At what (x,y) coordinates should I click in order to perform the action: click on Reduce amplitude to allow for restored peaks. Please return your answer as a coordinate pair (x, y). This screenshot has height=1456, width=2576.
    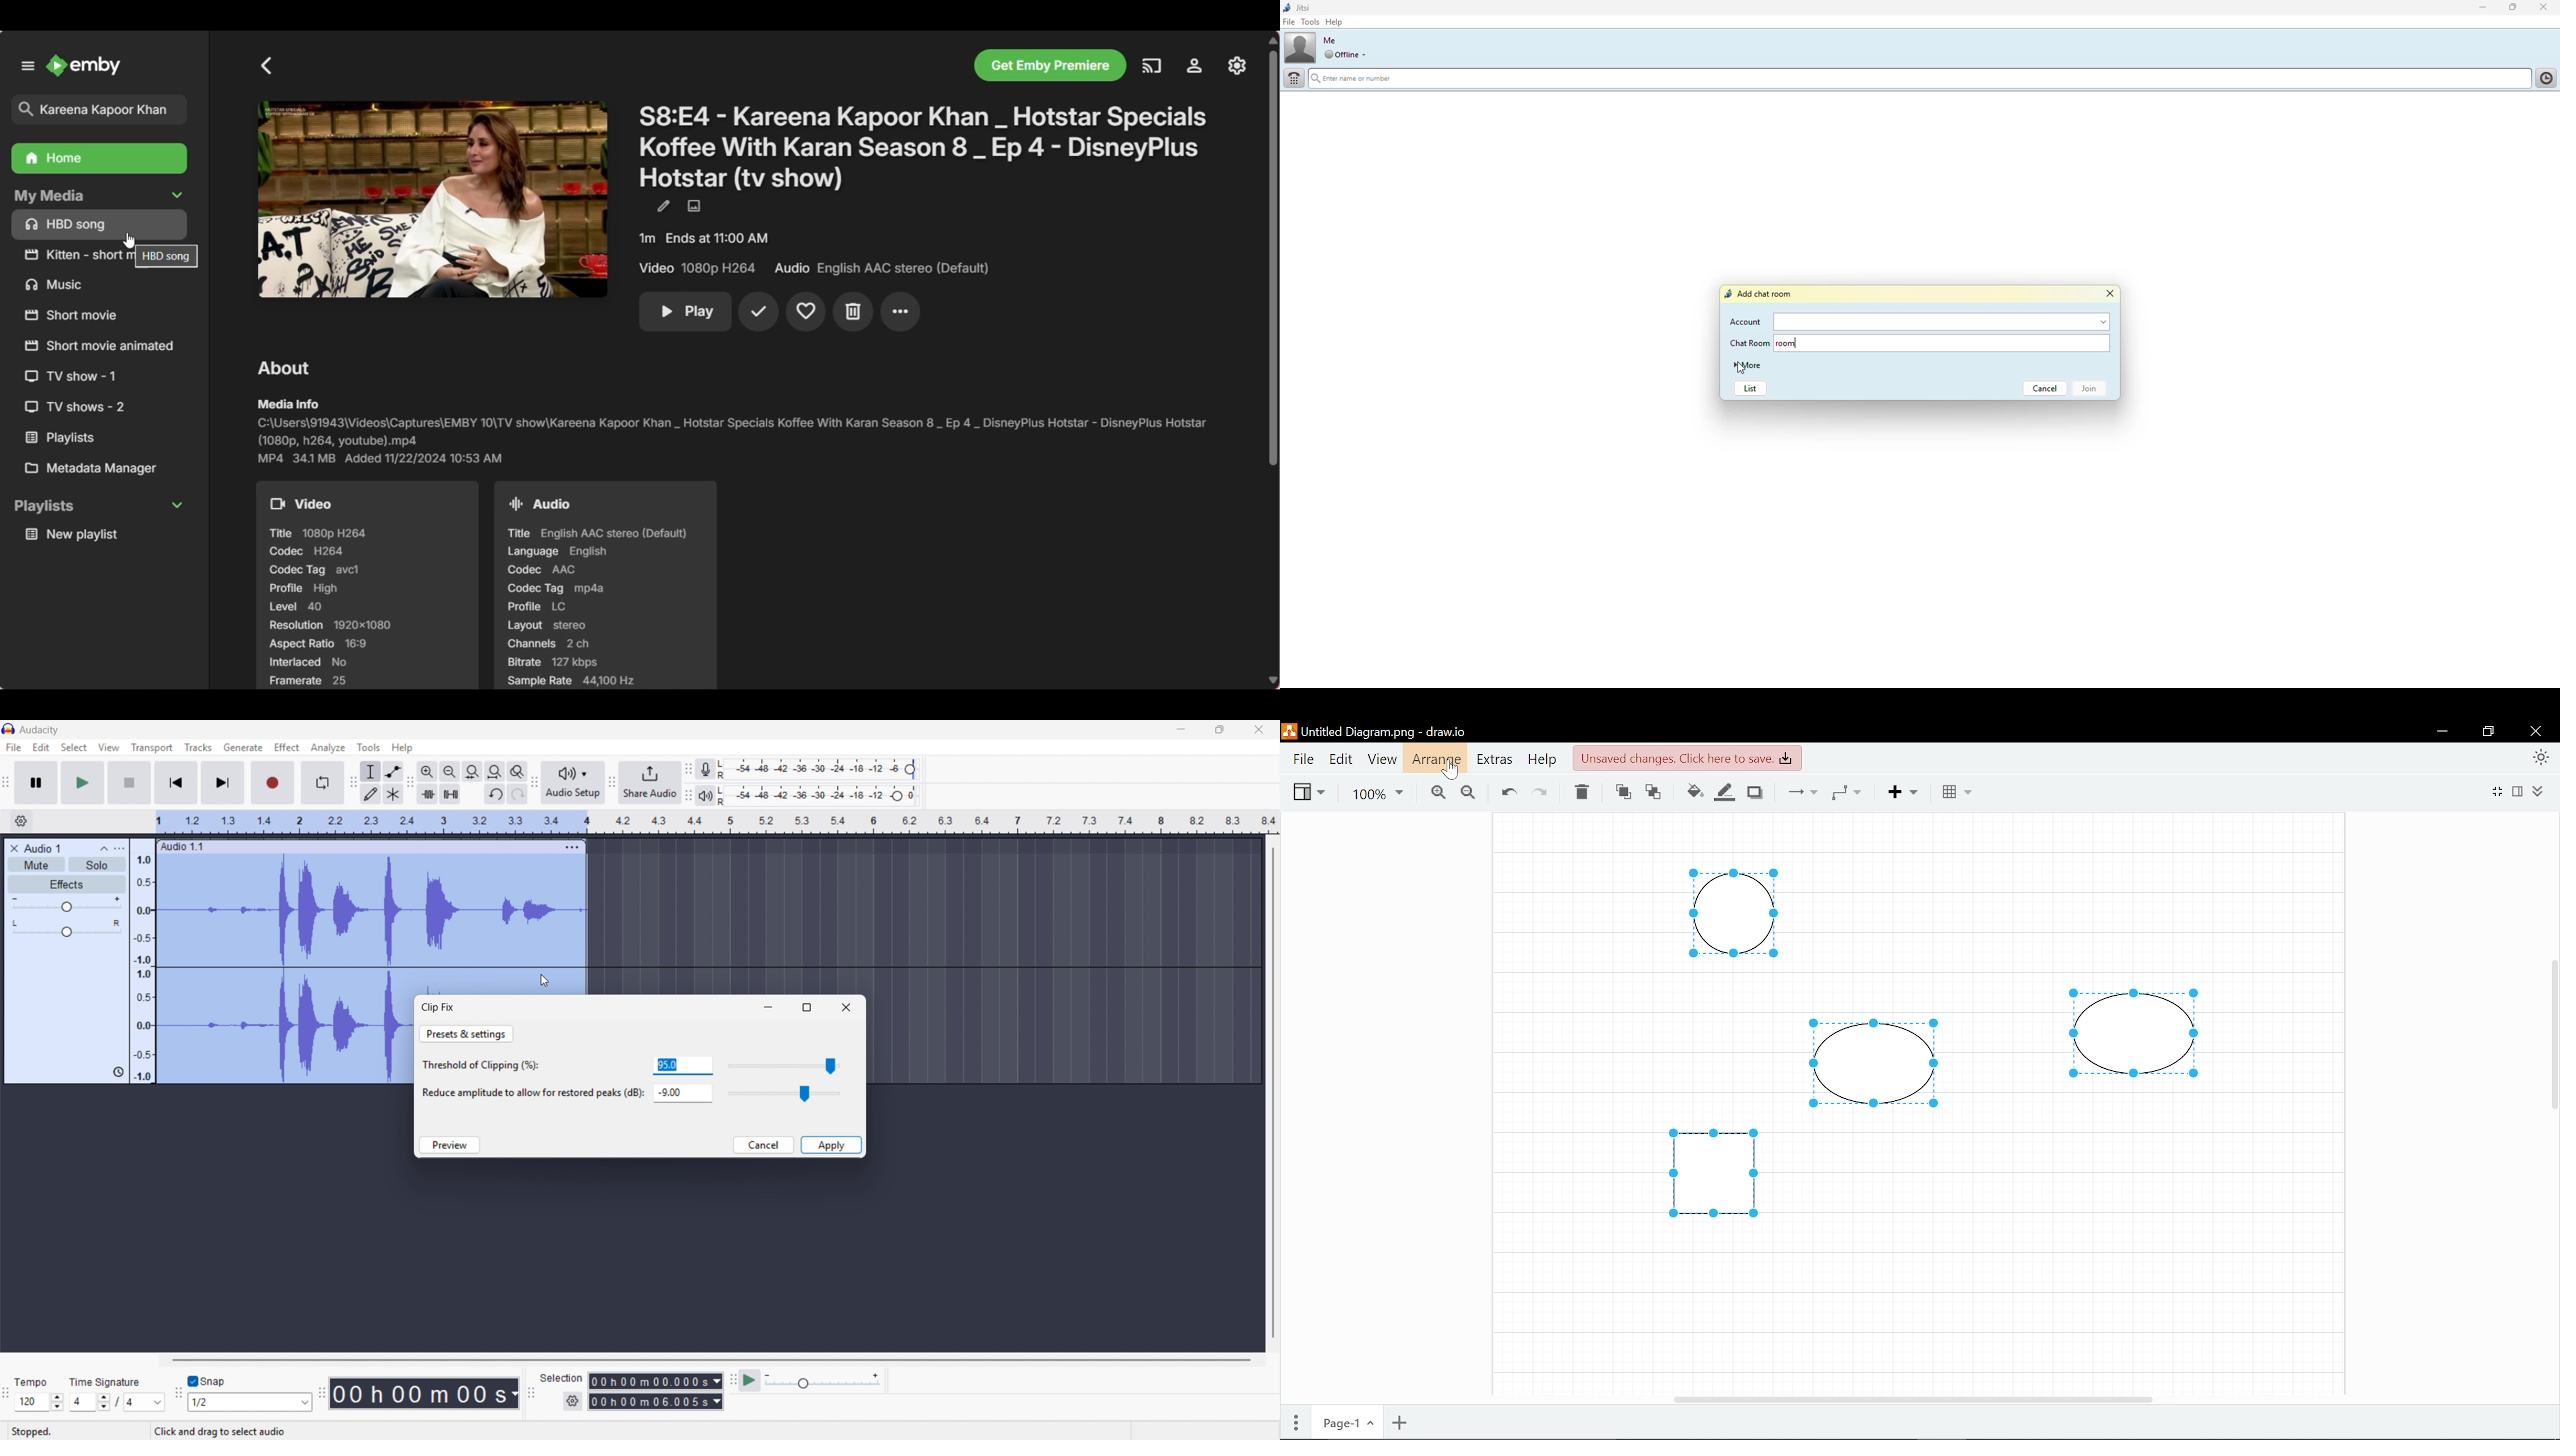
    Looking at the image, I should click on (682, 1093).